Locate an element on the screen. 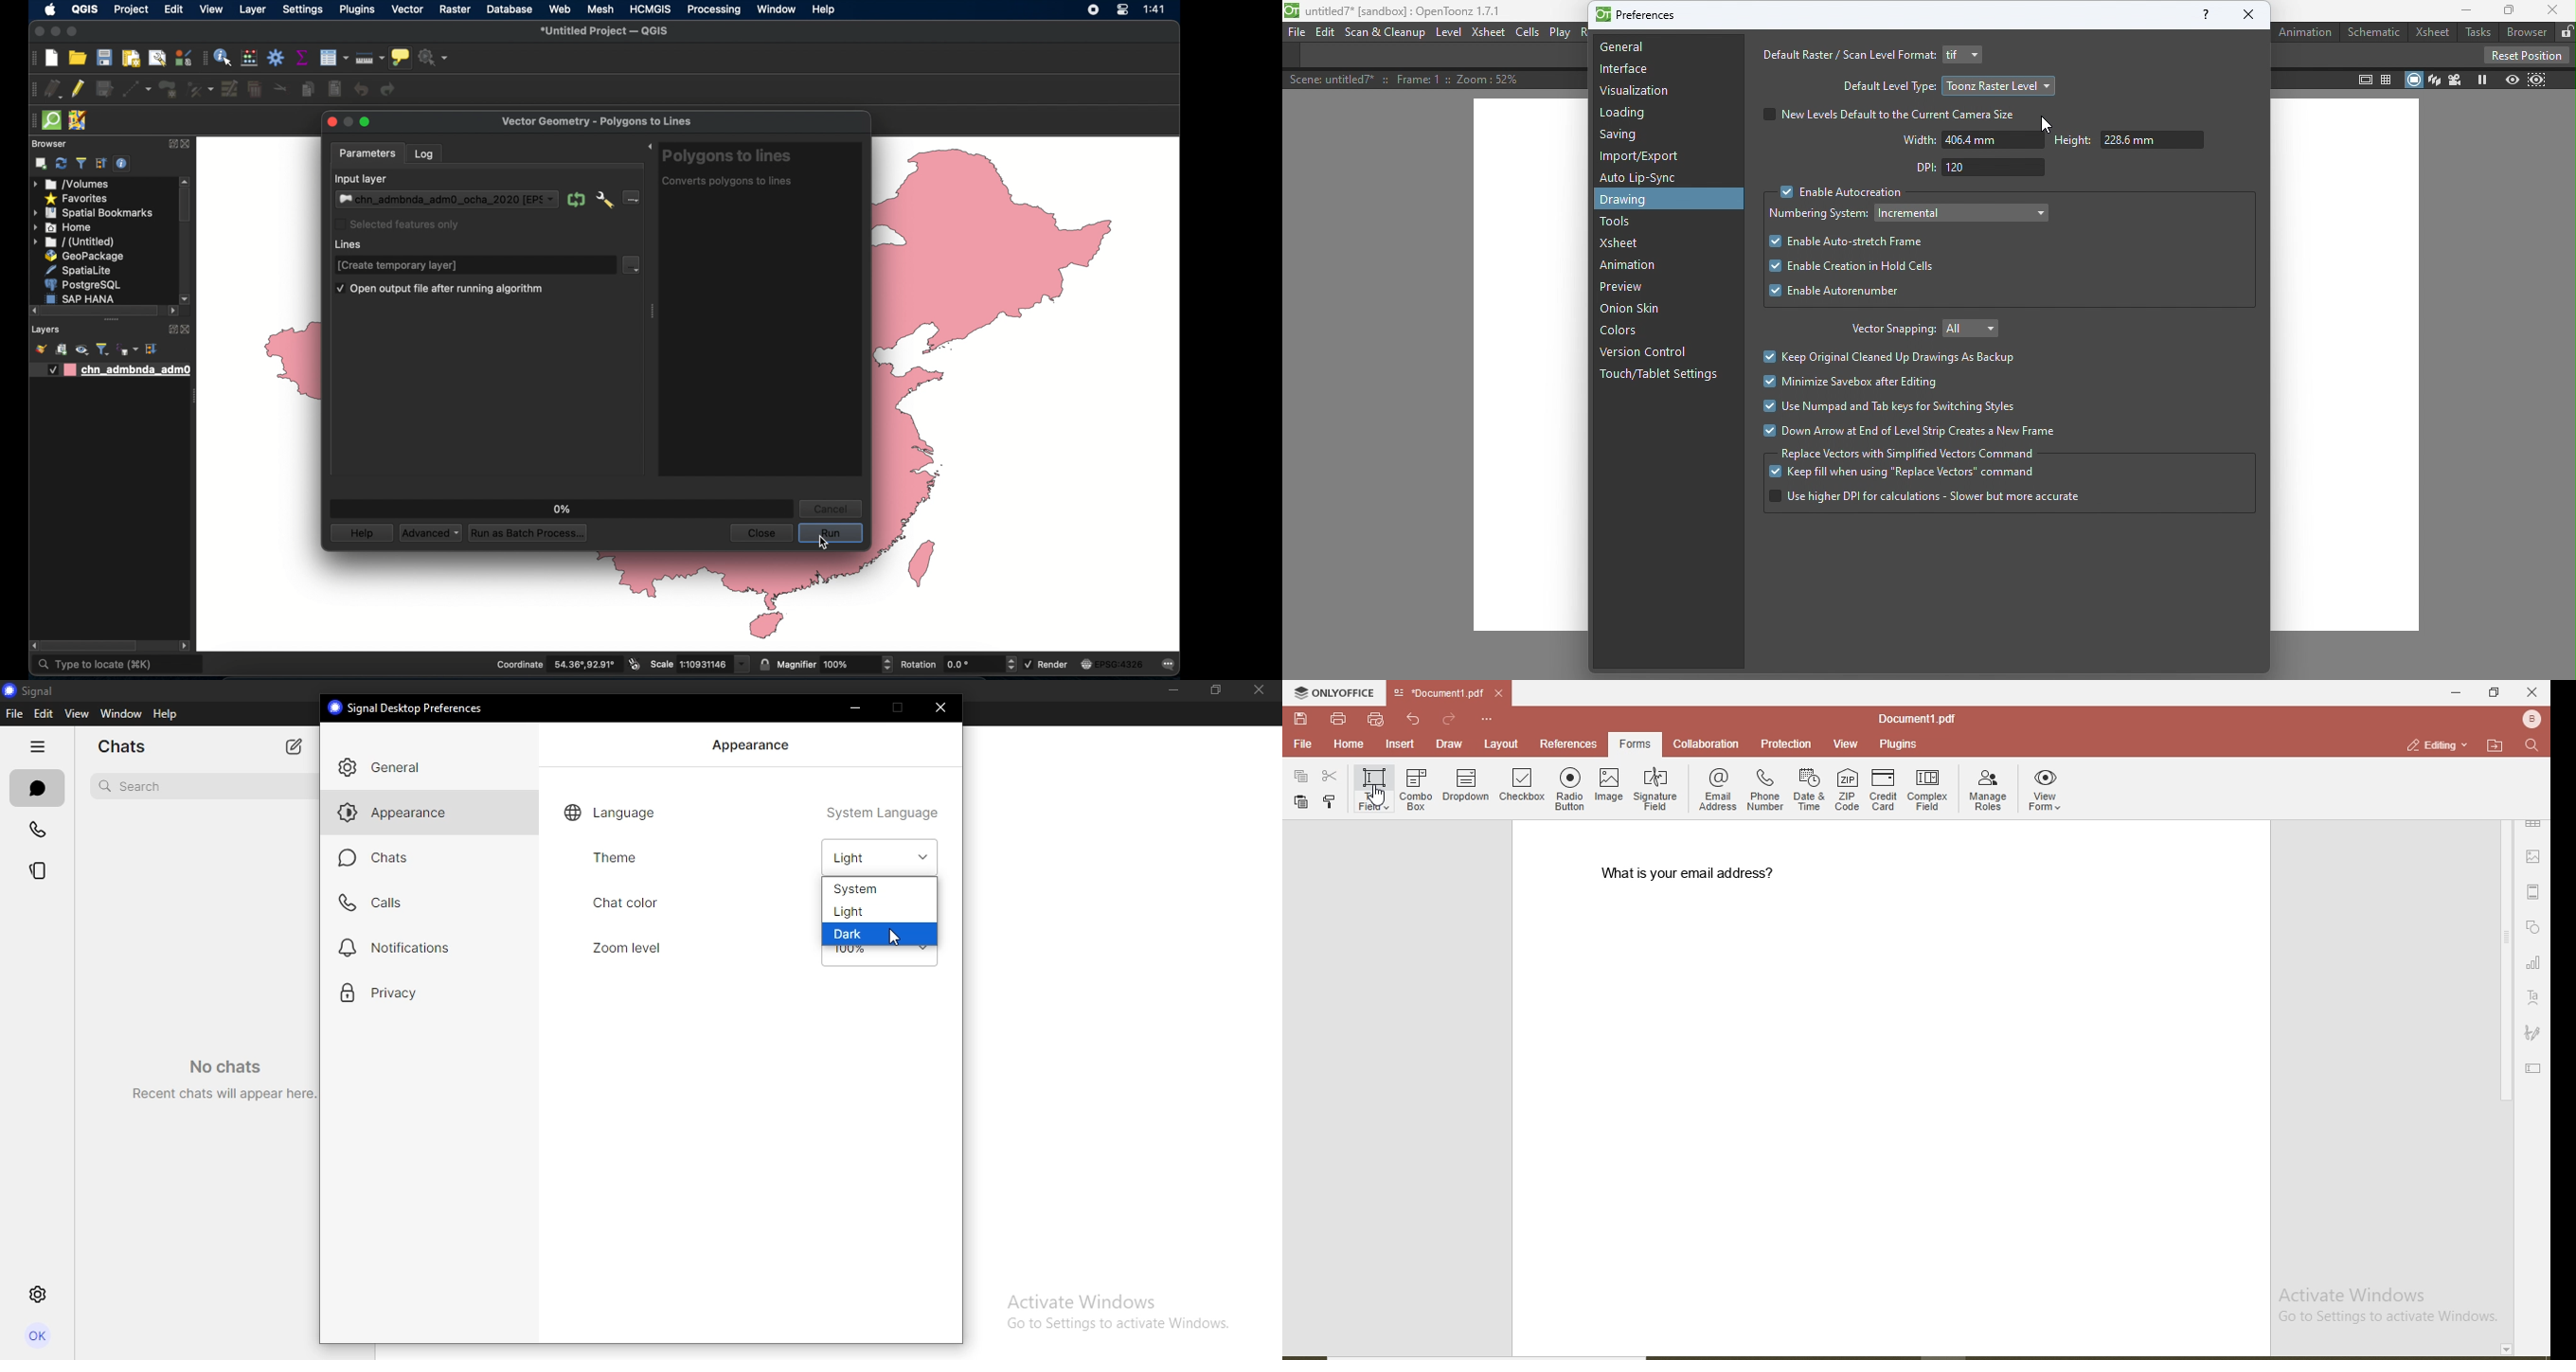 This screenshot has width=2576, height=1372. drag handles is located at coordinates (113, 321).